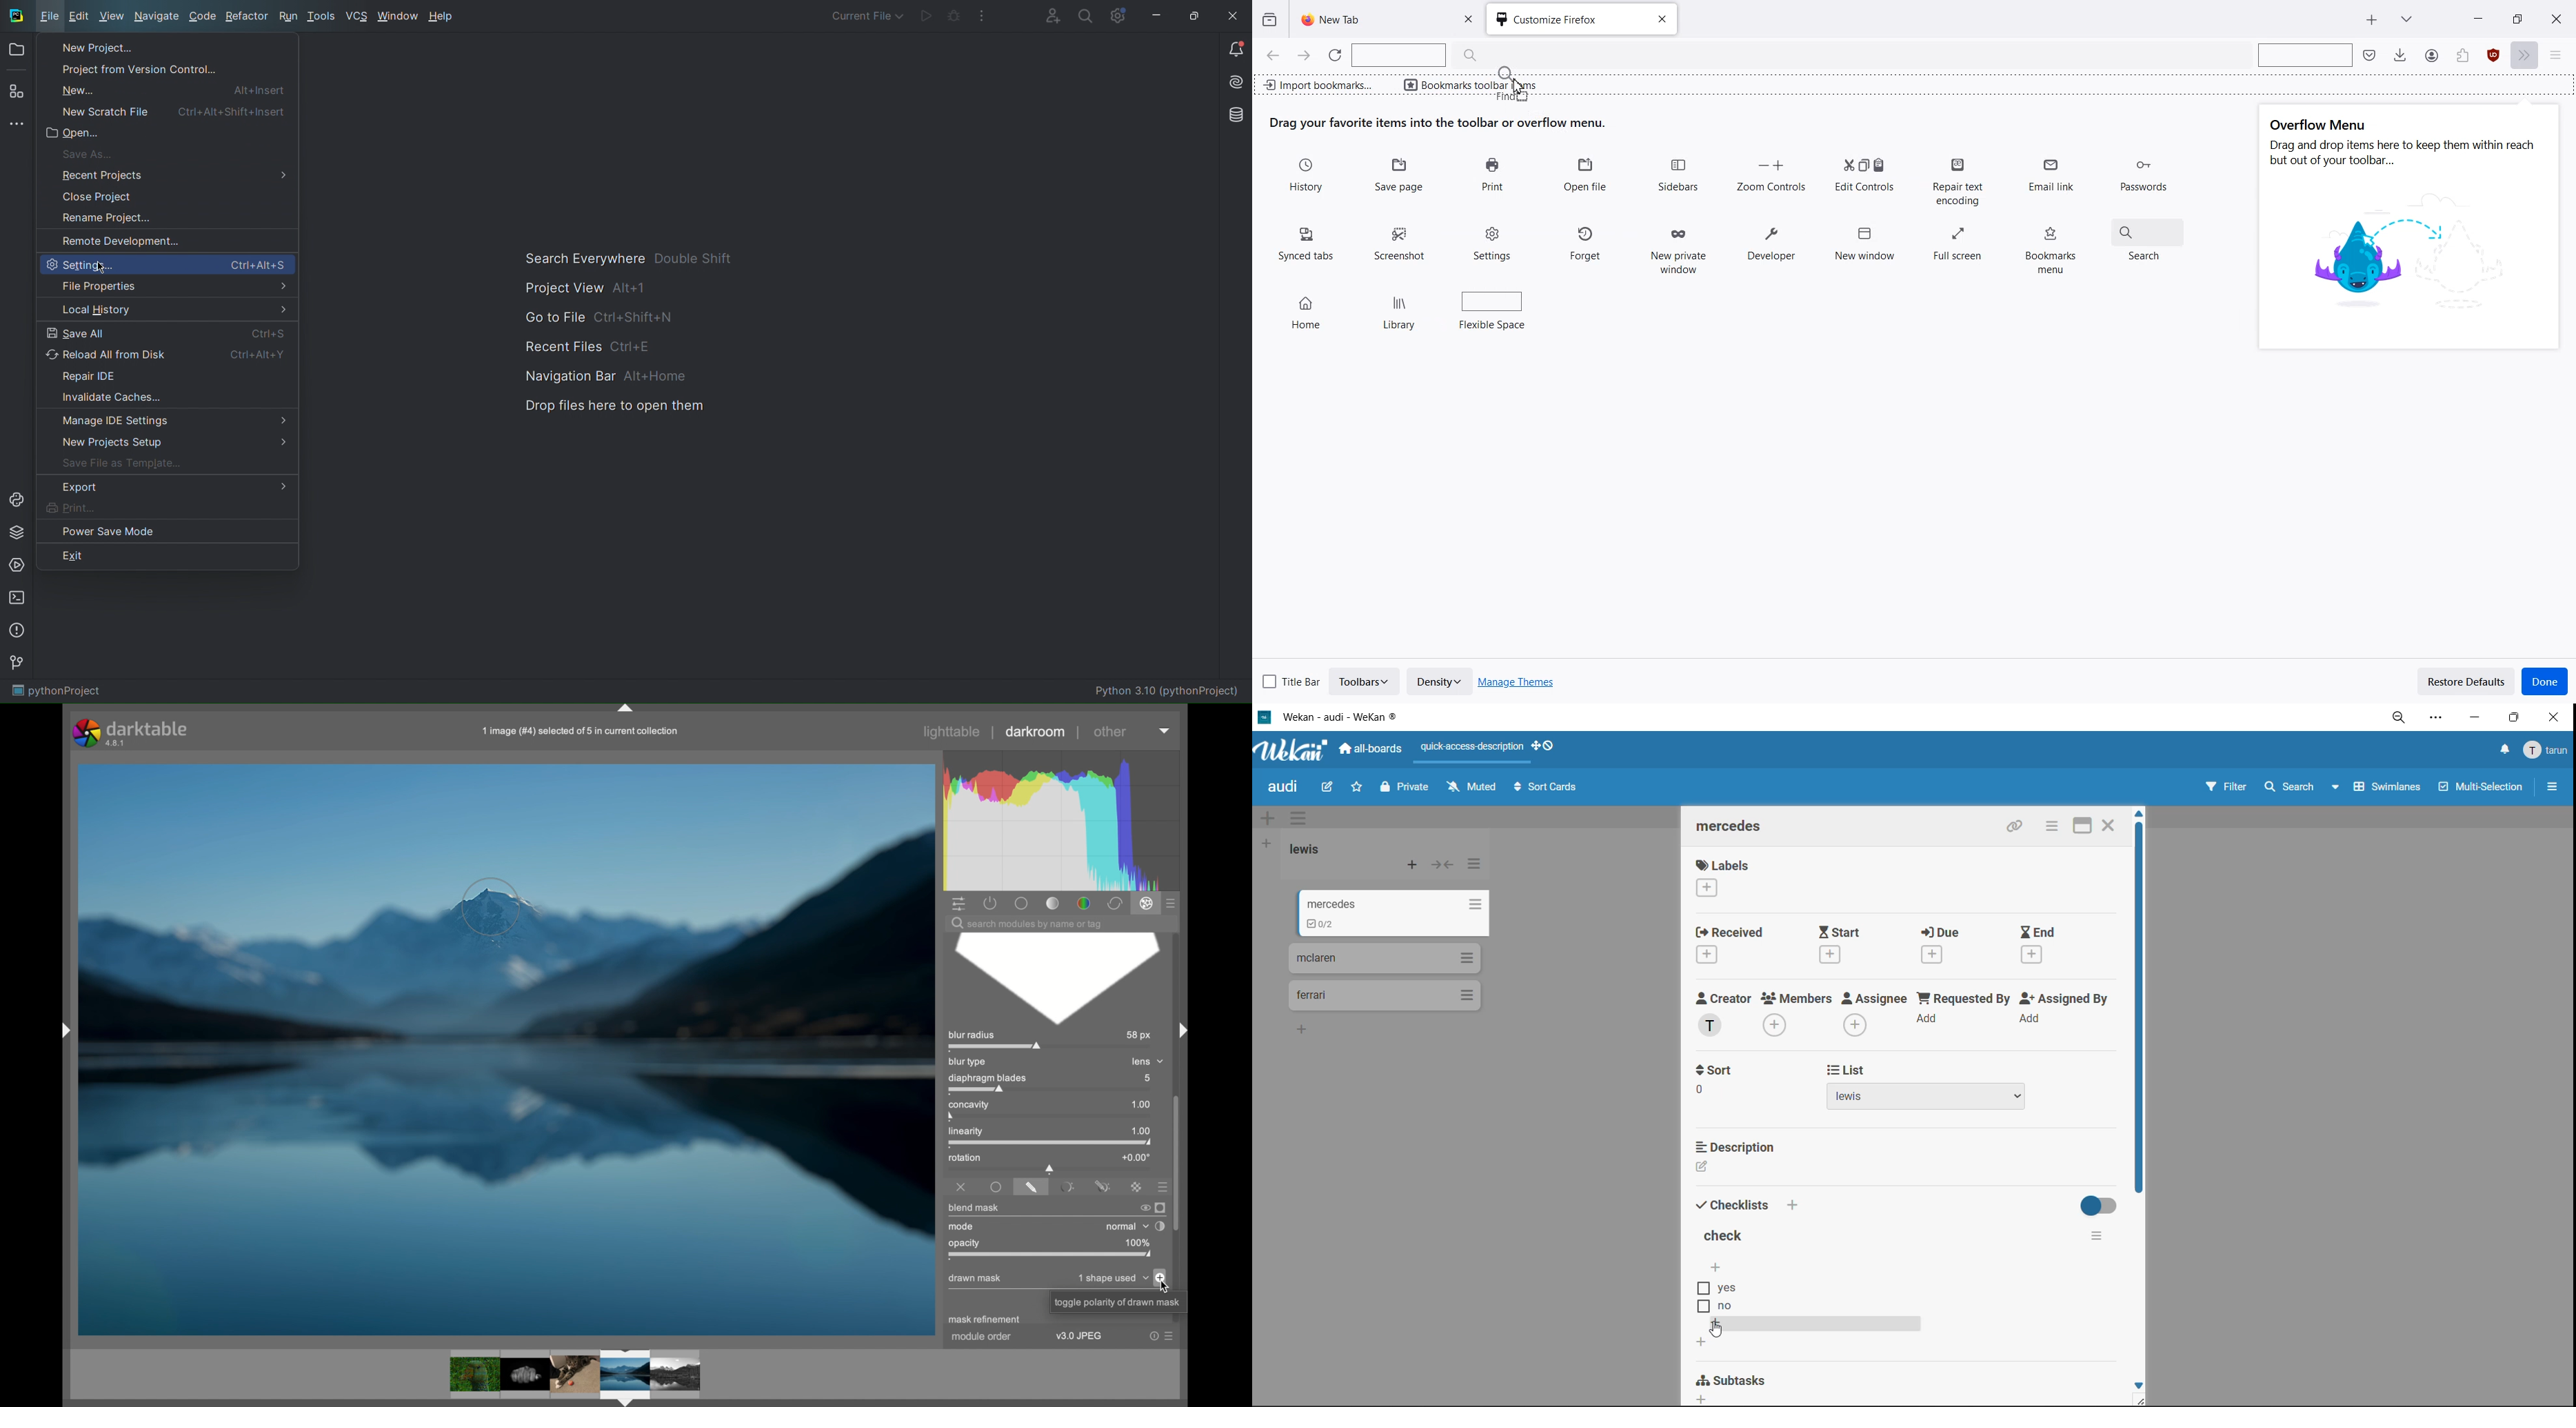  Describe the element at coordinates (1138, 1242) in the screenshot. I see `100%` at that location.